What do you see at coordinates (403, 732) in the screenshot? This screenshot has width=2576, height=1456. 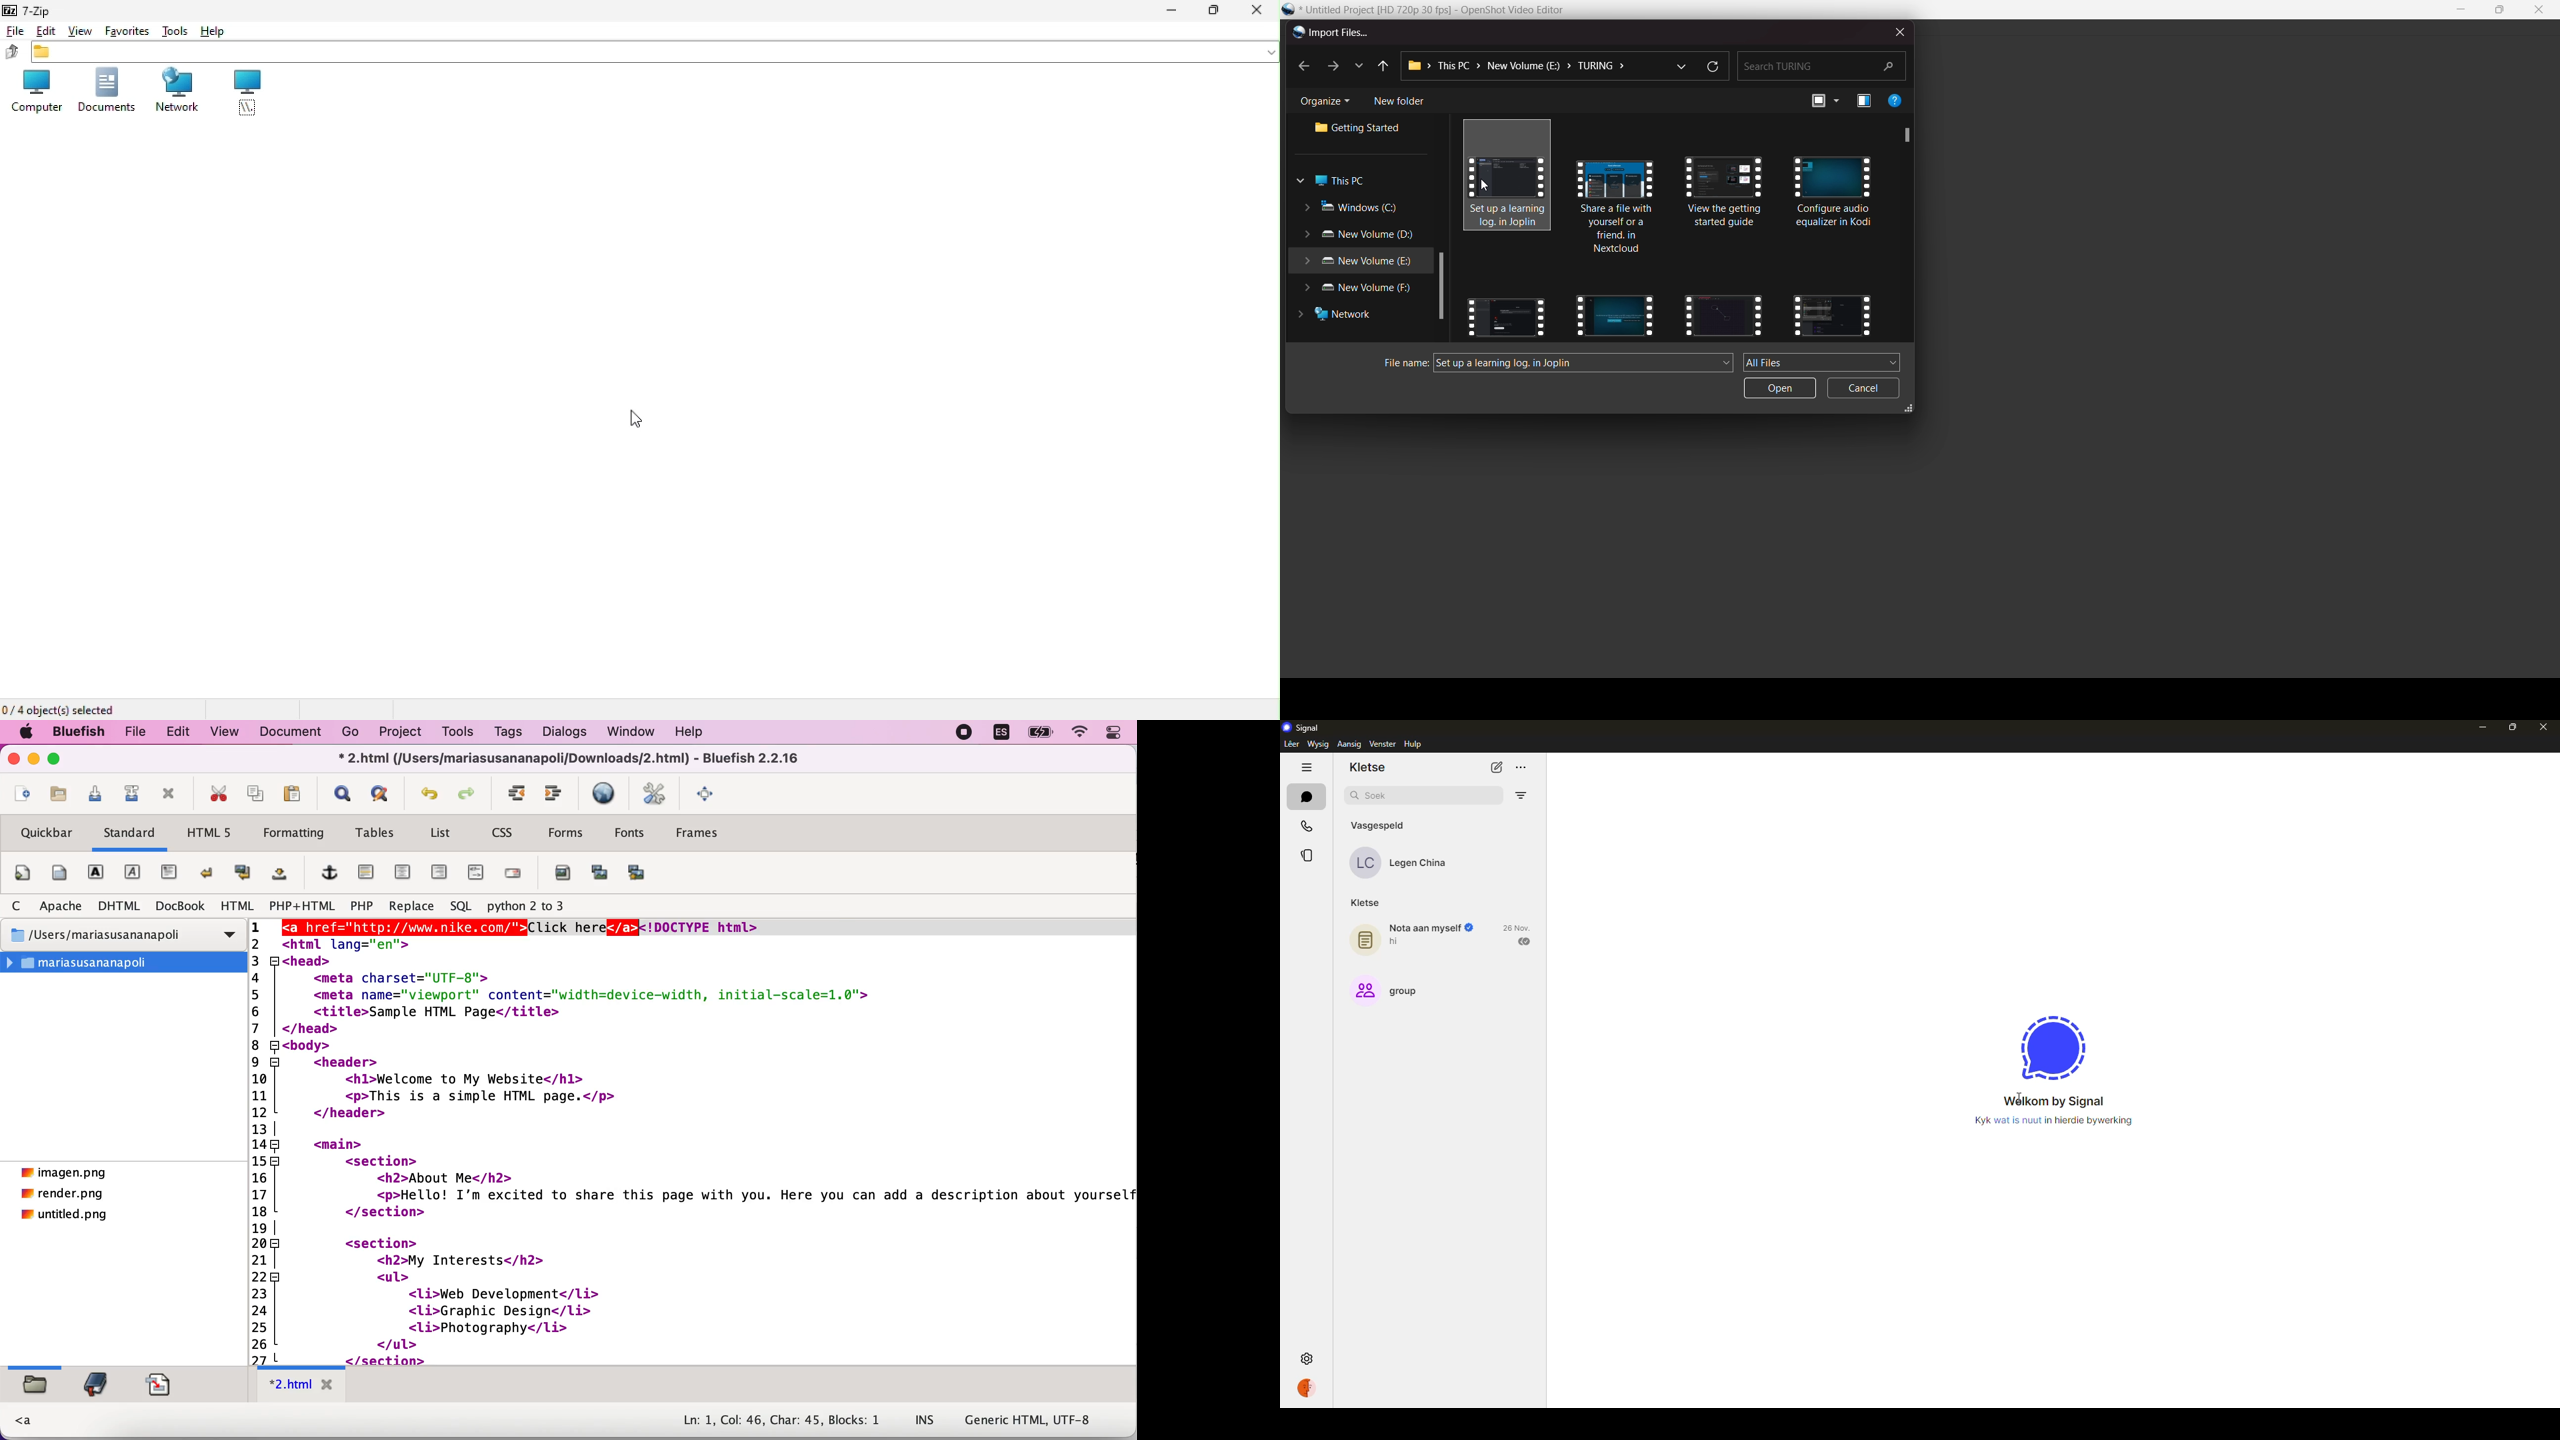 I see `project` at bounding box center [403, 732].